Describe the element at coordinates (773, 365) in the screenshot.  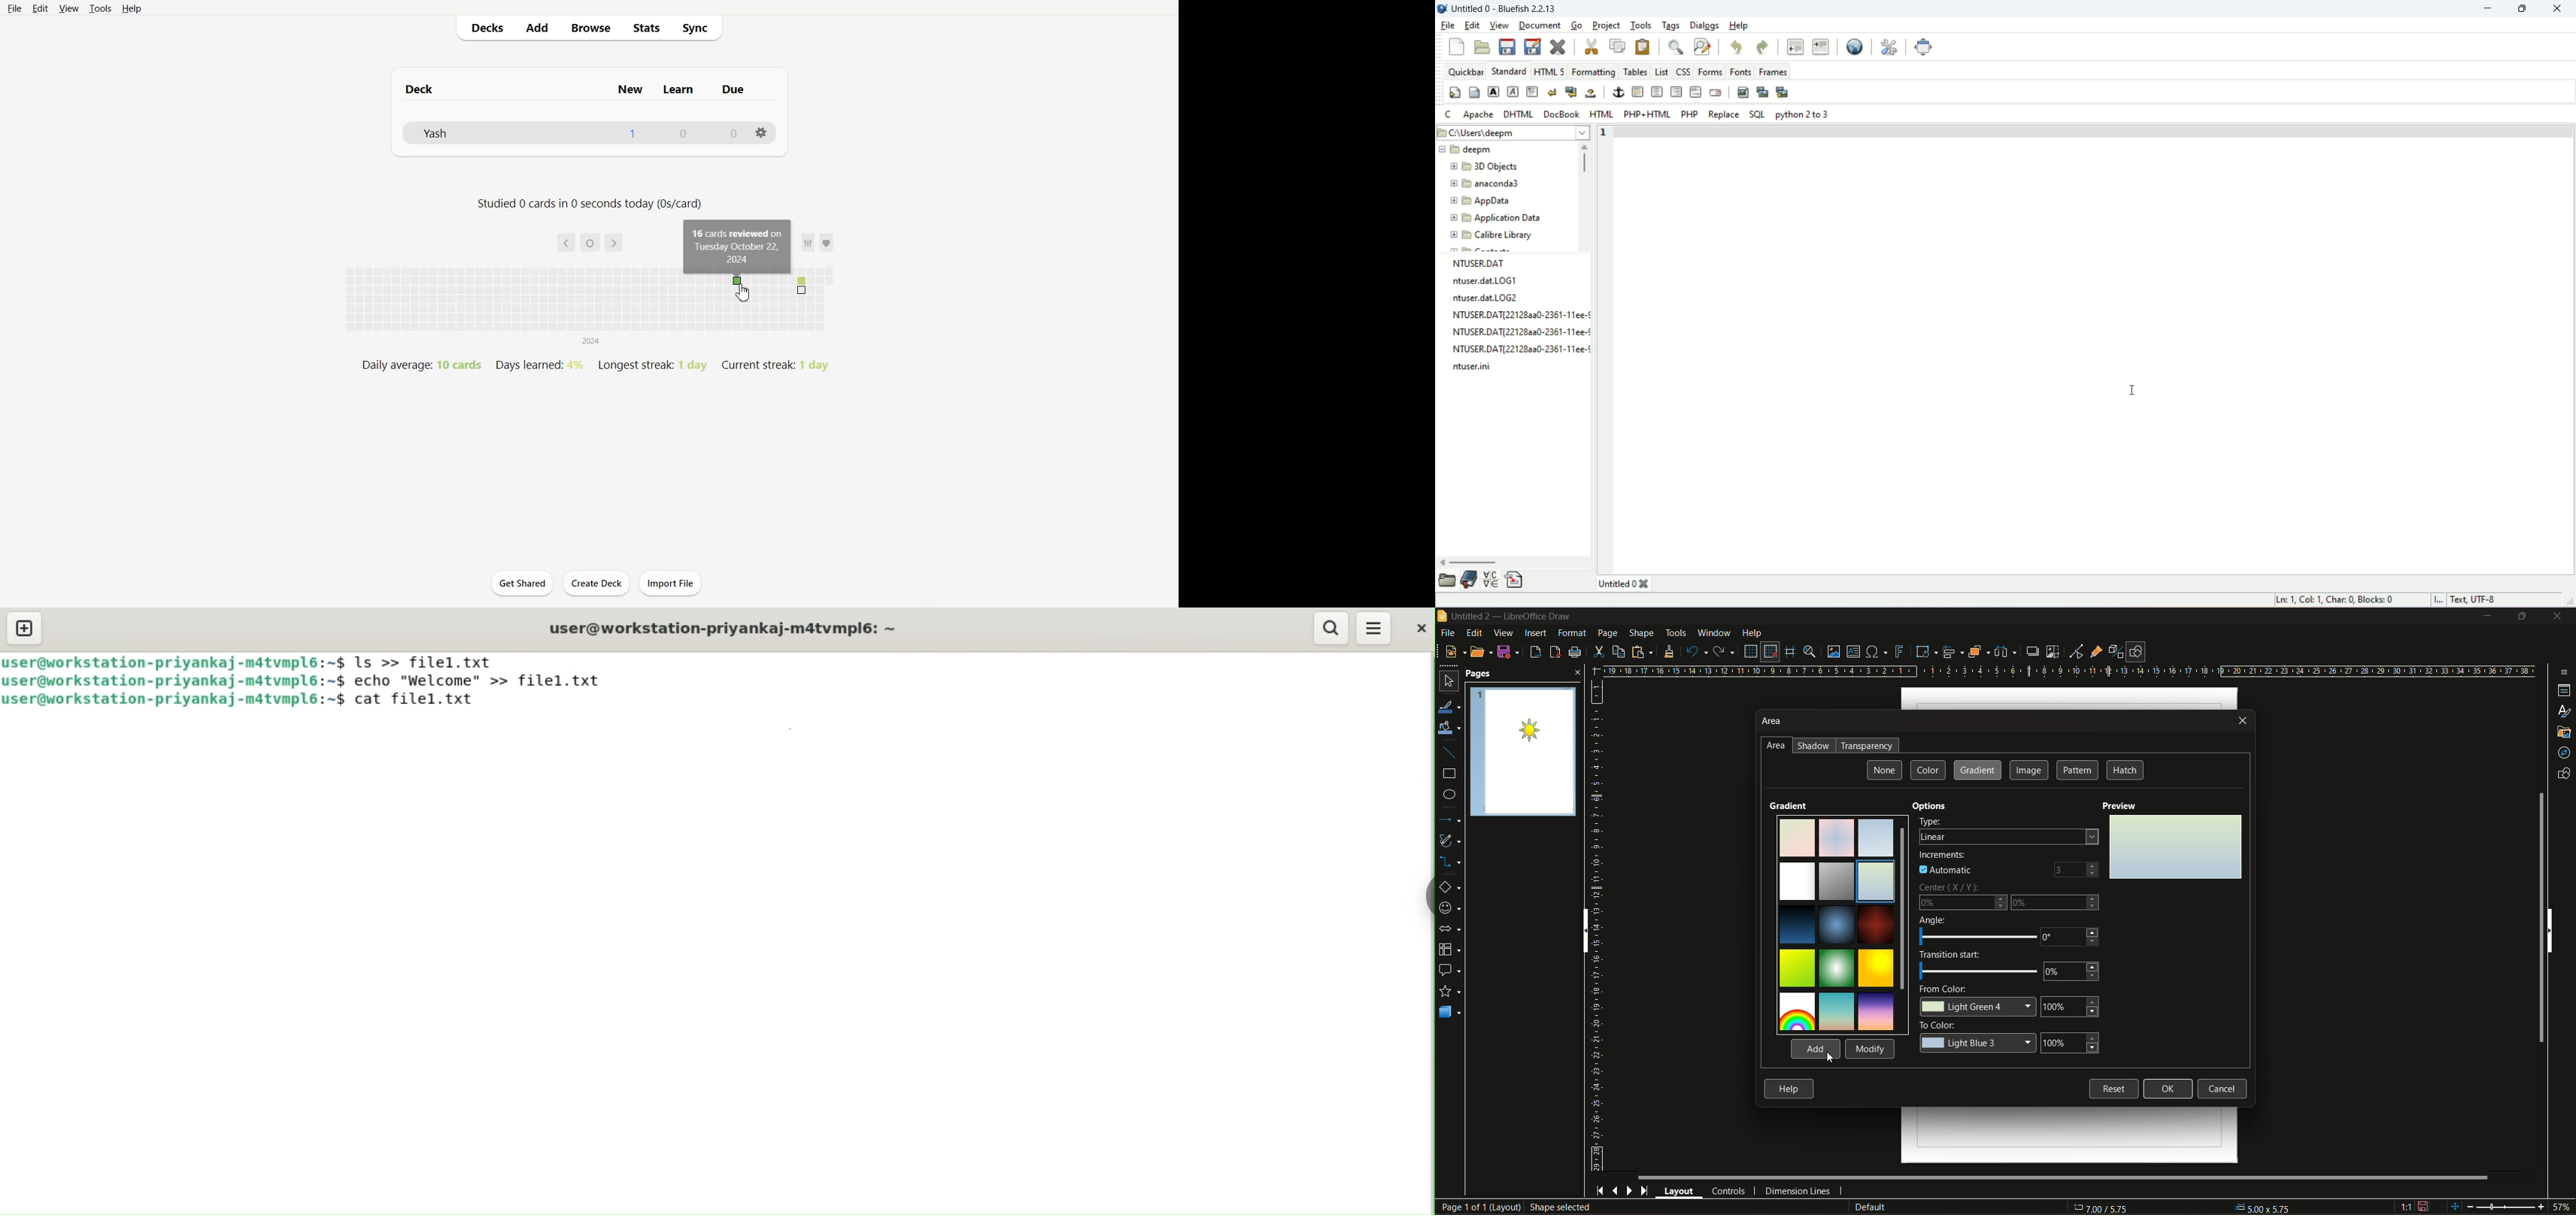
I see `current streak: 1 day` at that location.